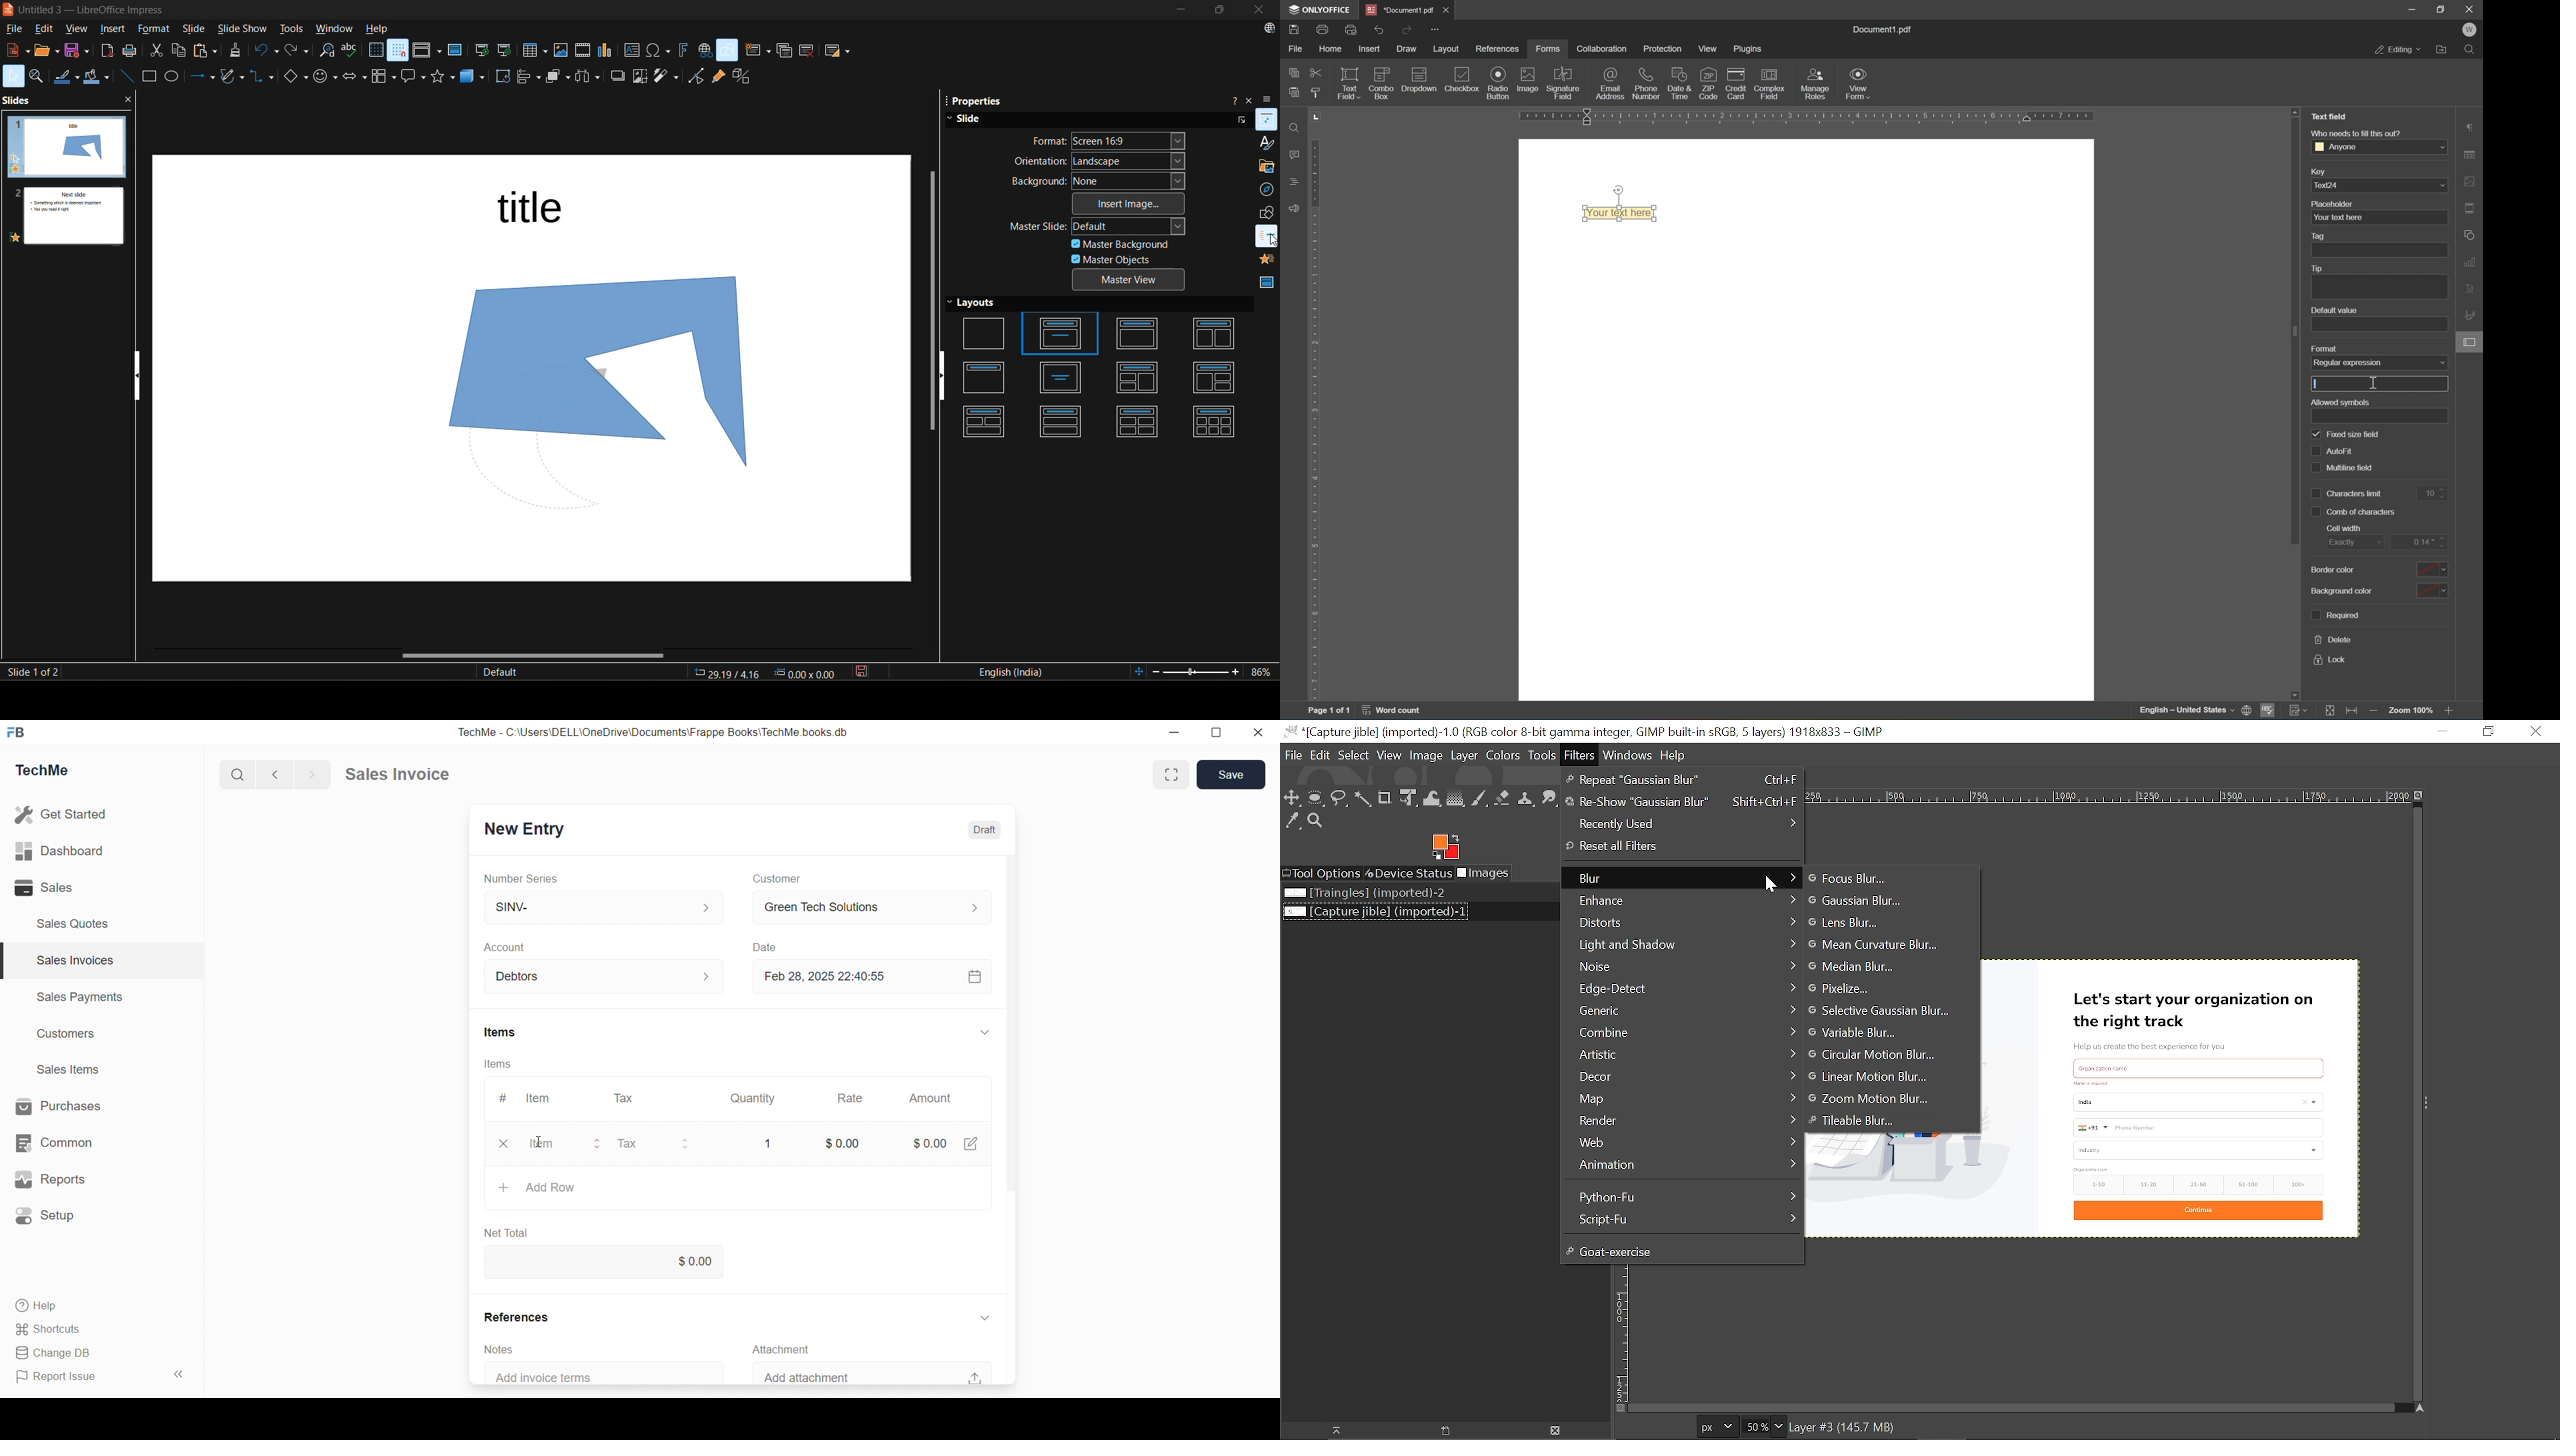 This screenshot has height=1456, width=2576. Describe the element at coordinates (605, 977) in the screenshot. I see `Debtors` at that location.